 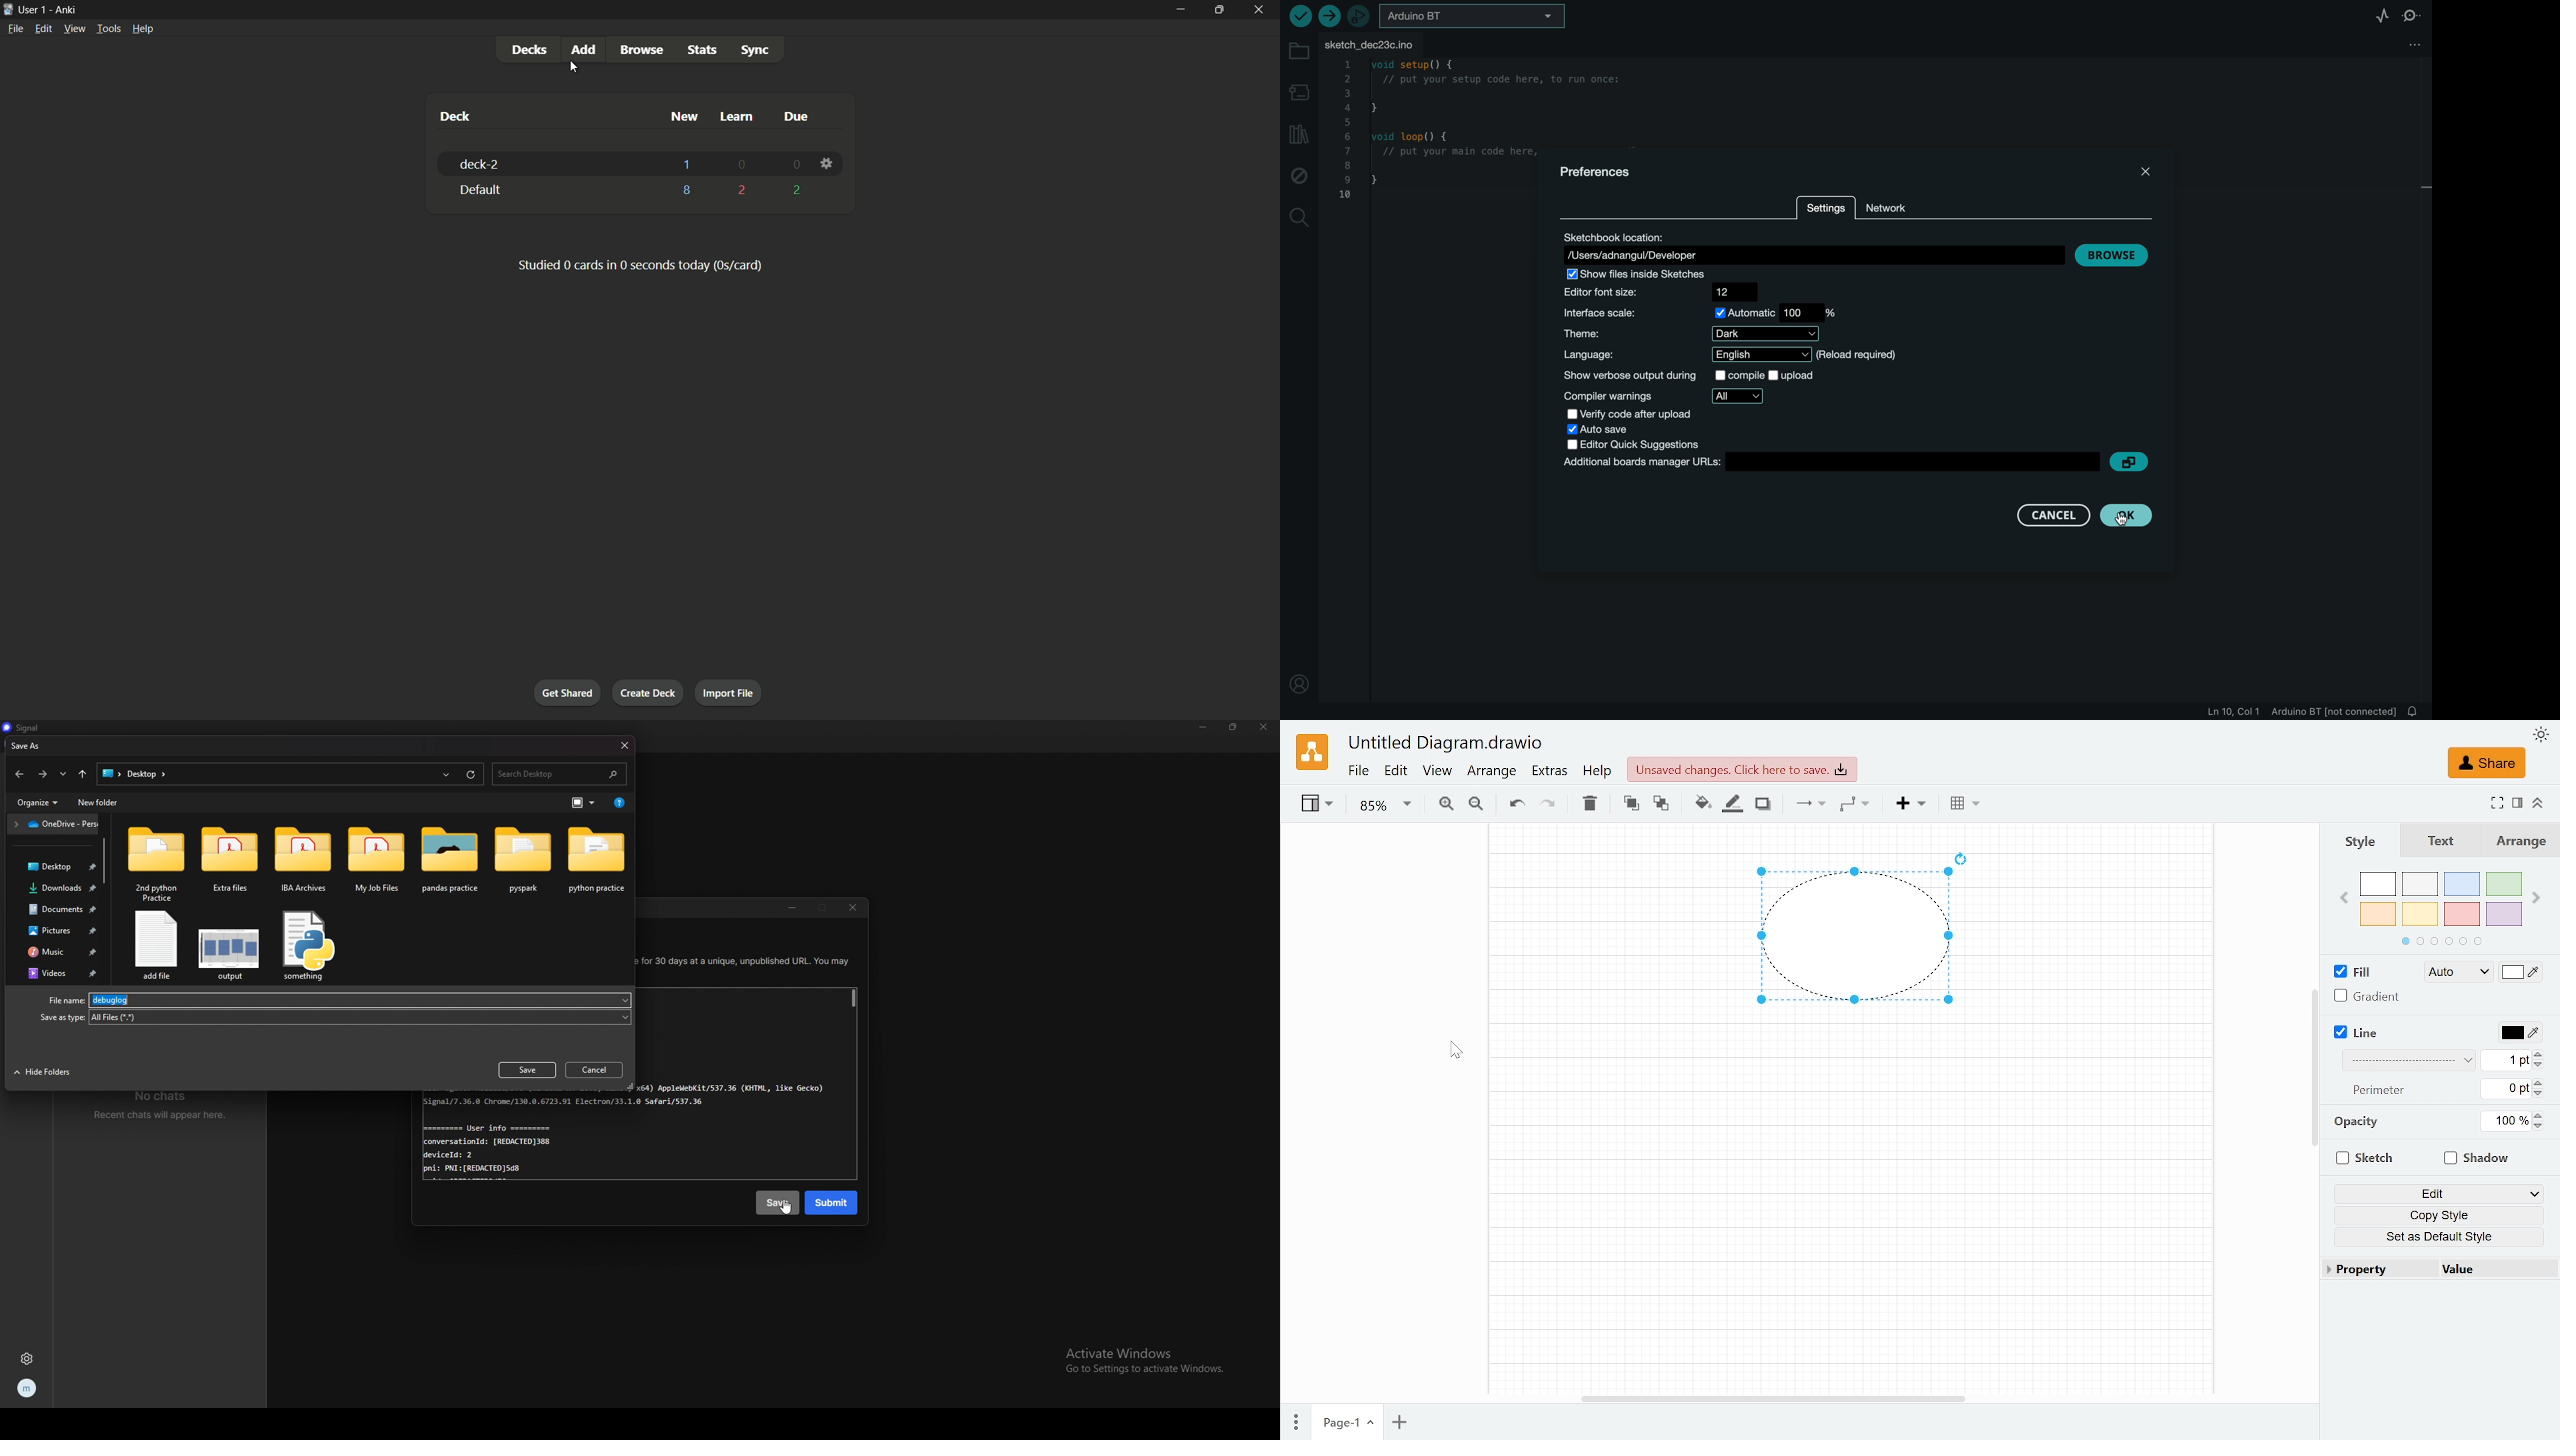 I want to click on decks, so click(x=527, y=49).